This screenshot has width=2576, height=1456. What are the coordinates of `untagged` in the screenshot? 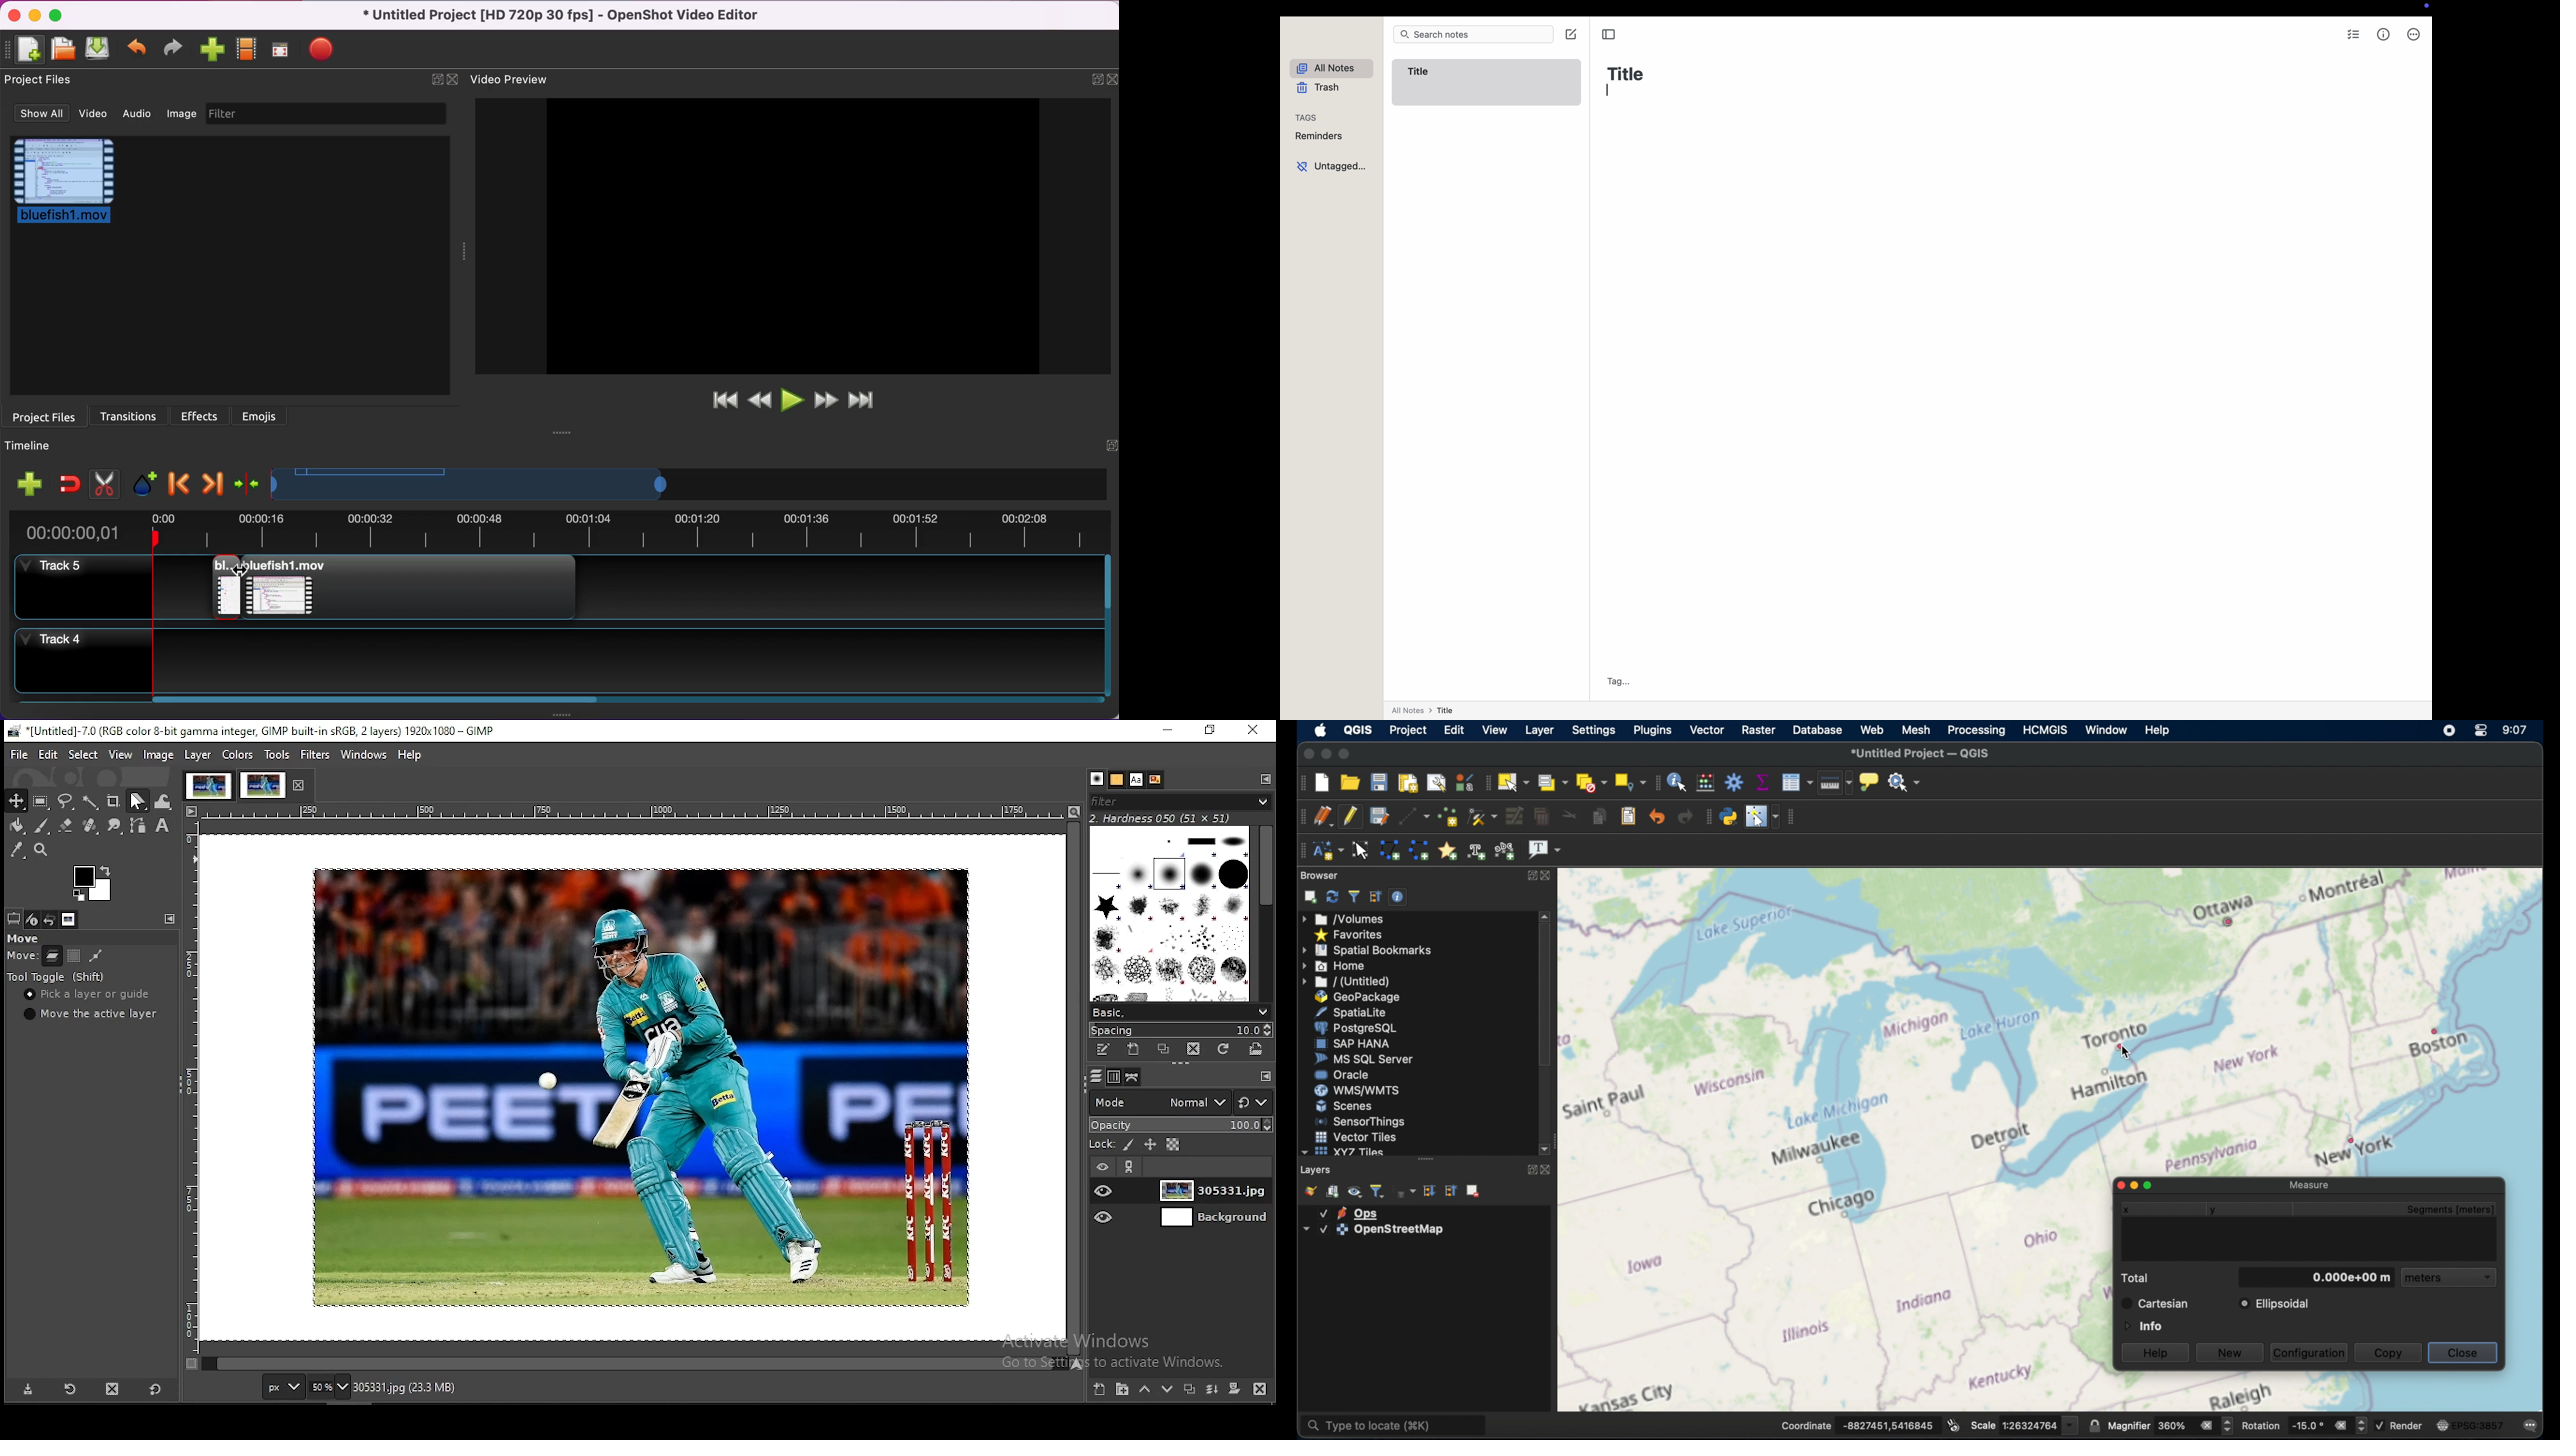 It's located at (1331, 165).